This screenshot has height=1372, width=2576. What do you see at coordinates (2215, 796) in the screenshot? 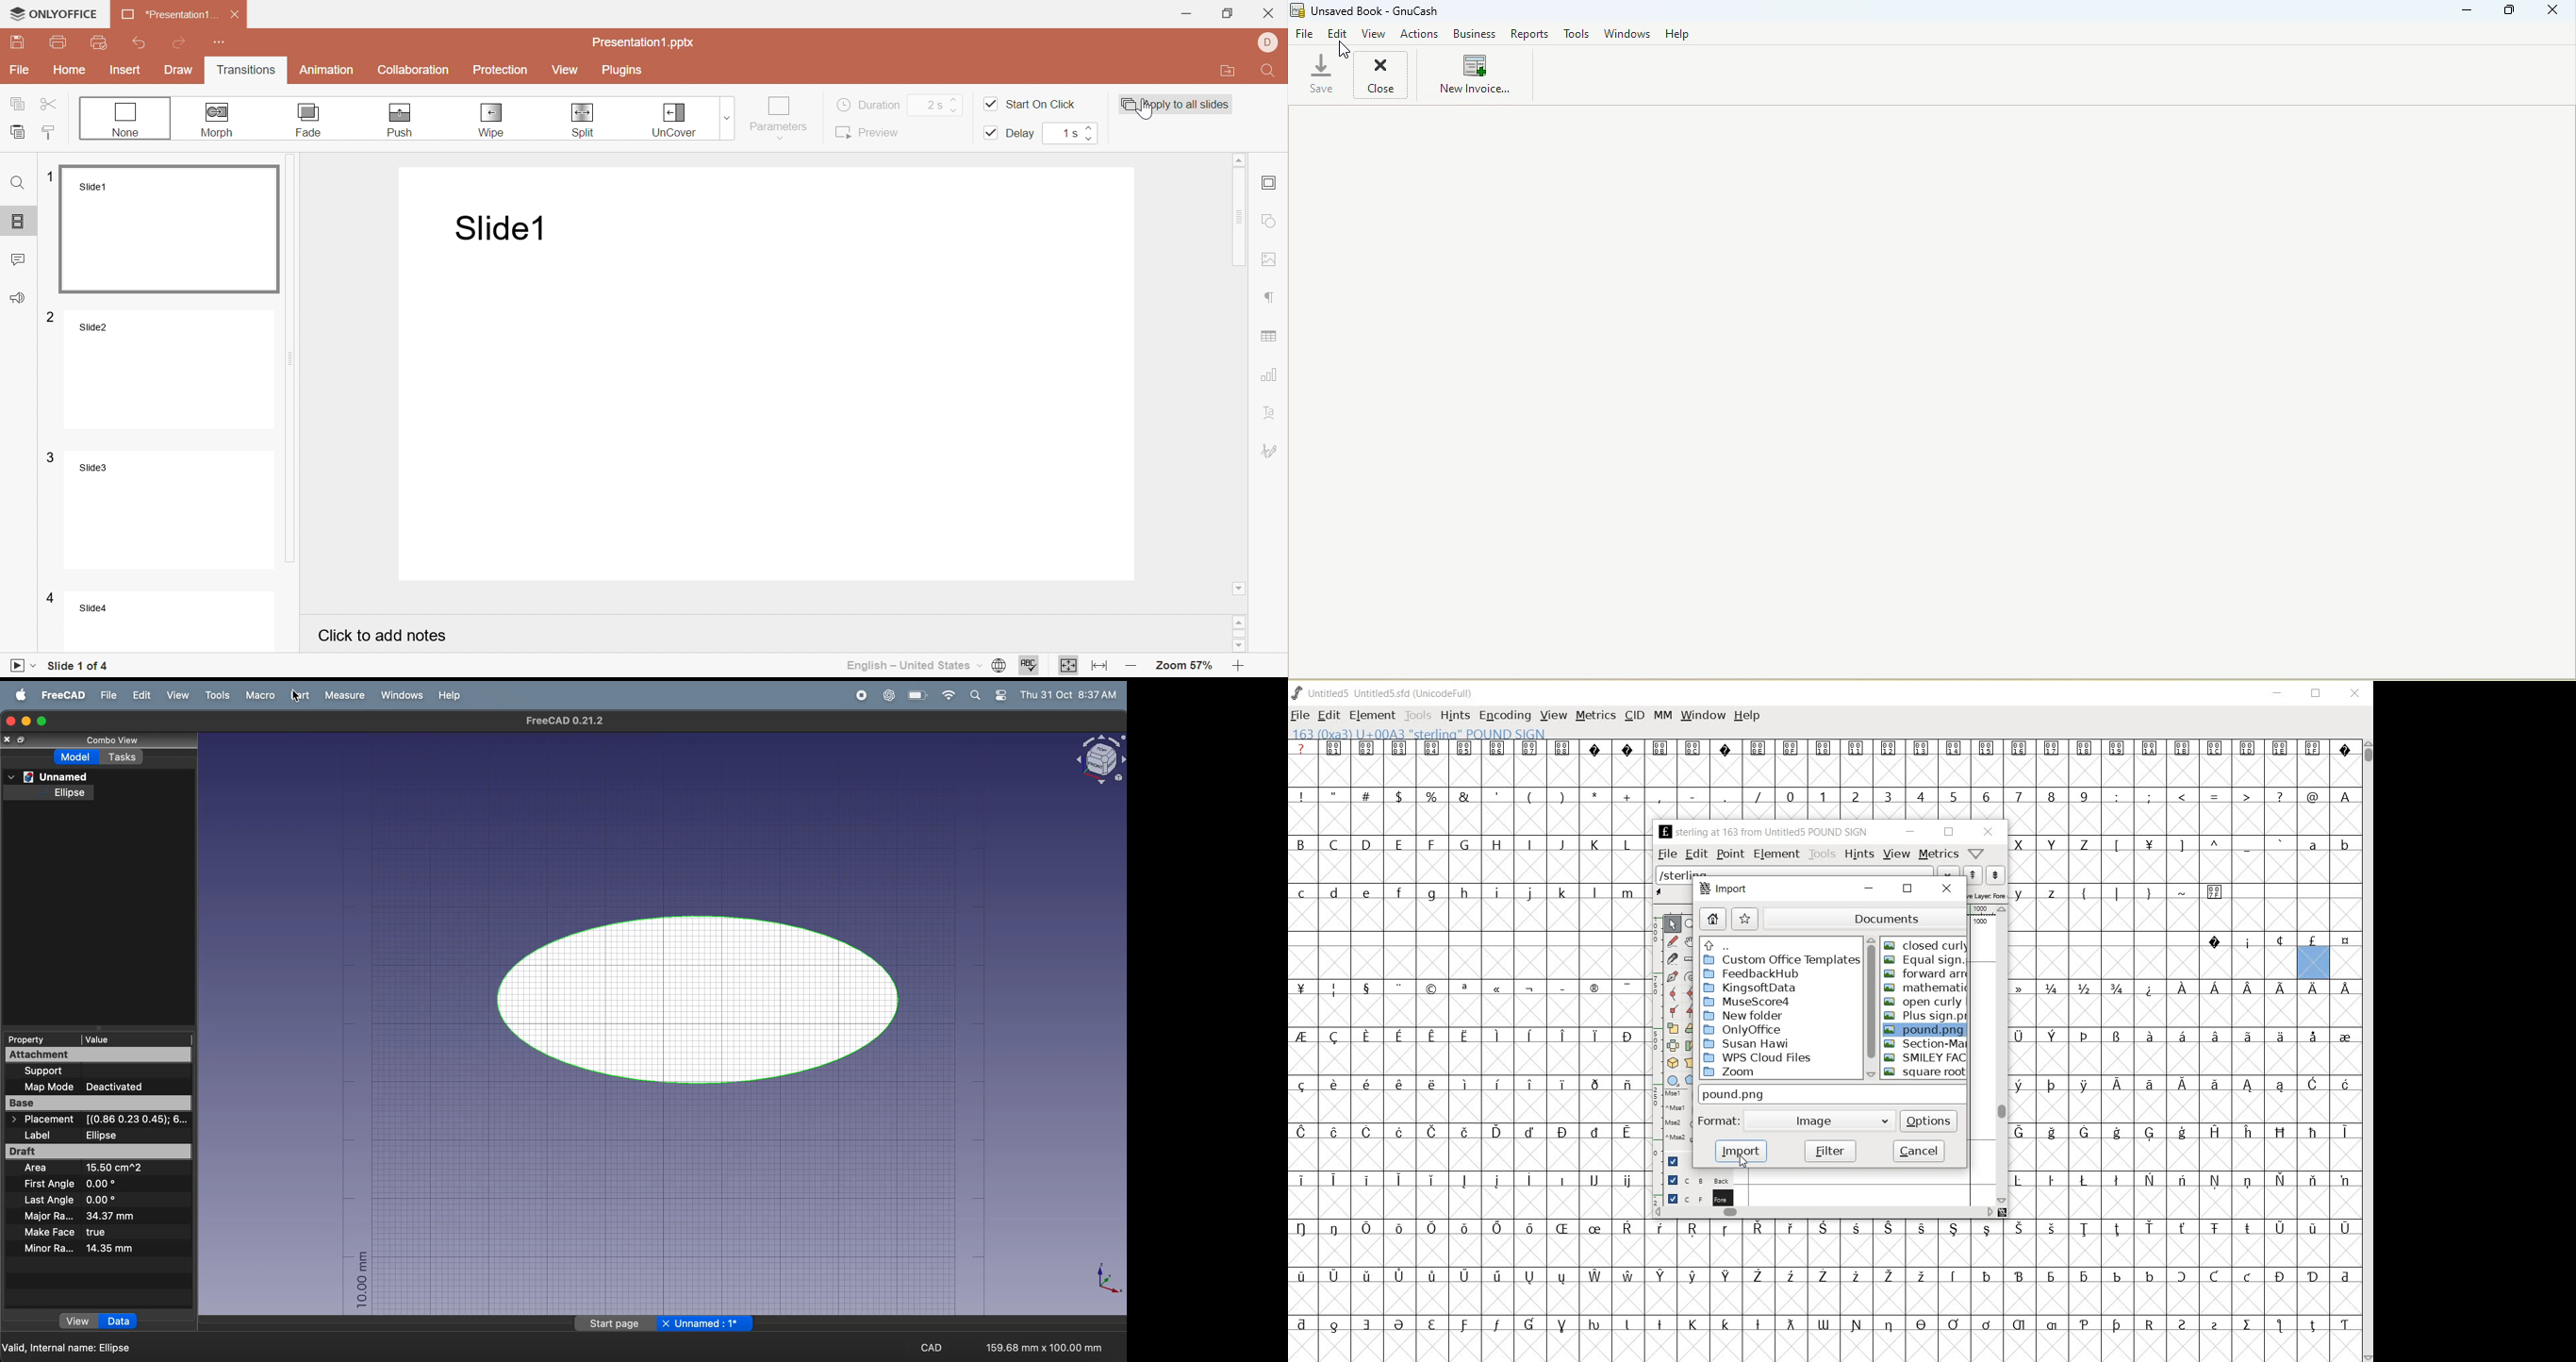
I see `=` at bounding box center [2215, 796].